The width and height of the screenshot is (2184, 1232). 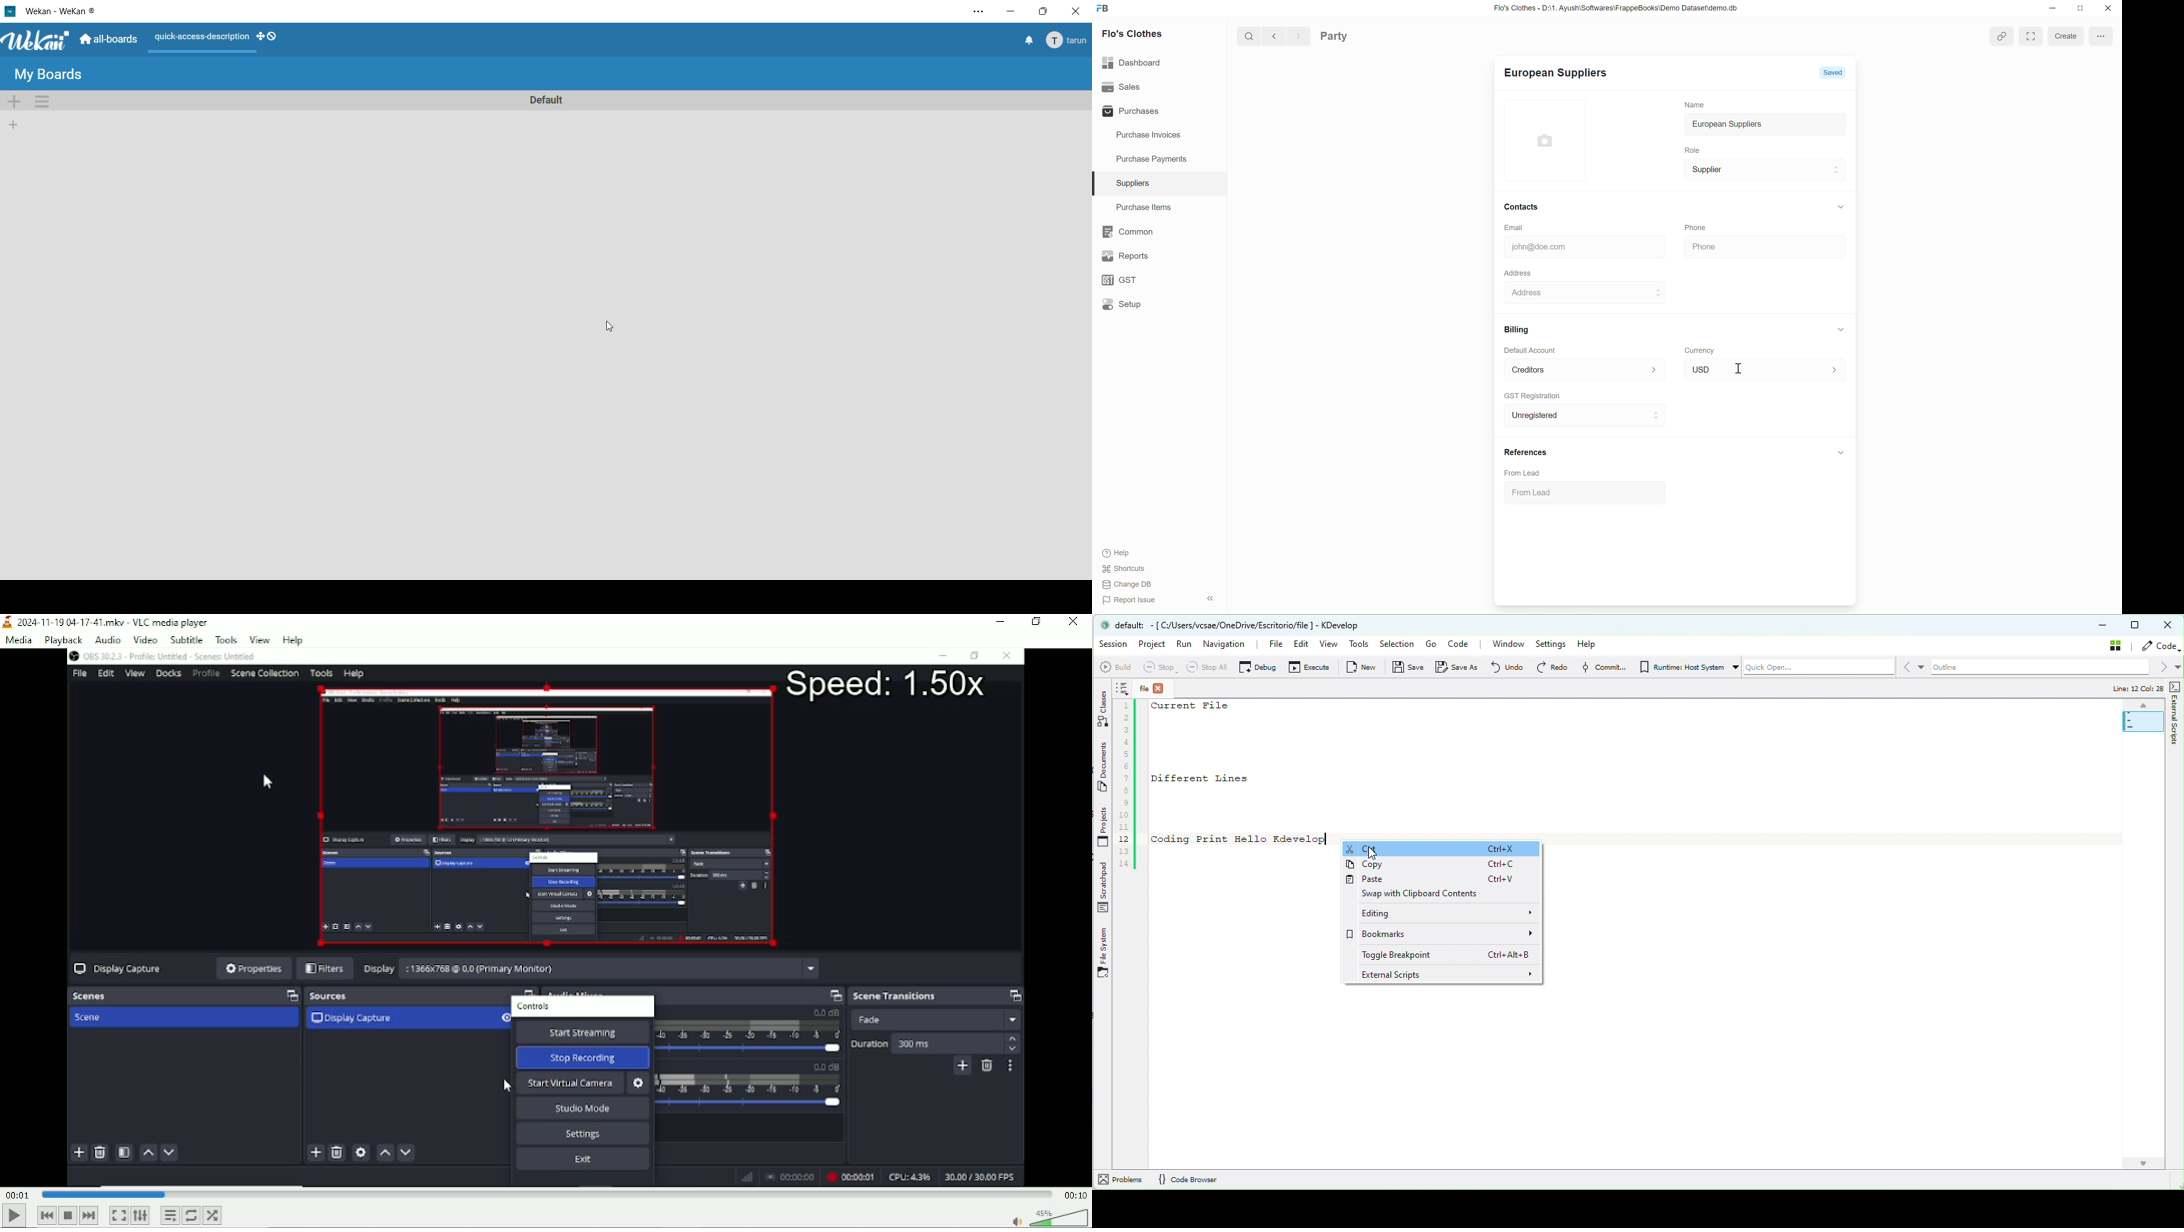 What do you see at coordinates (119, 1216) in the screenshot?
I see `Toggle video in fullscreen` at bounding box center [119, 1216].